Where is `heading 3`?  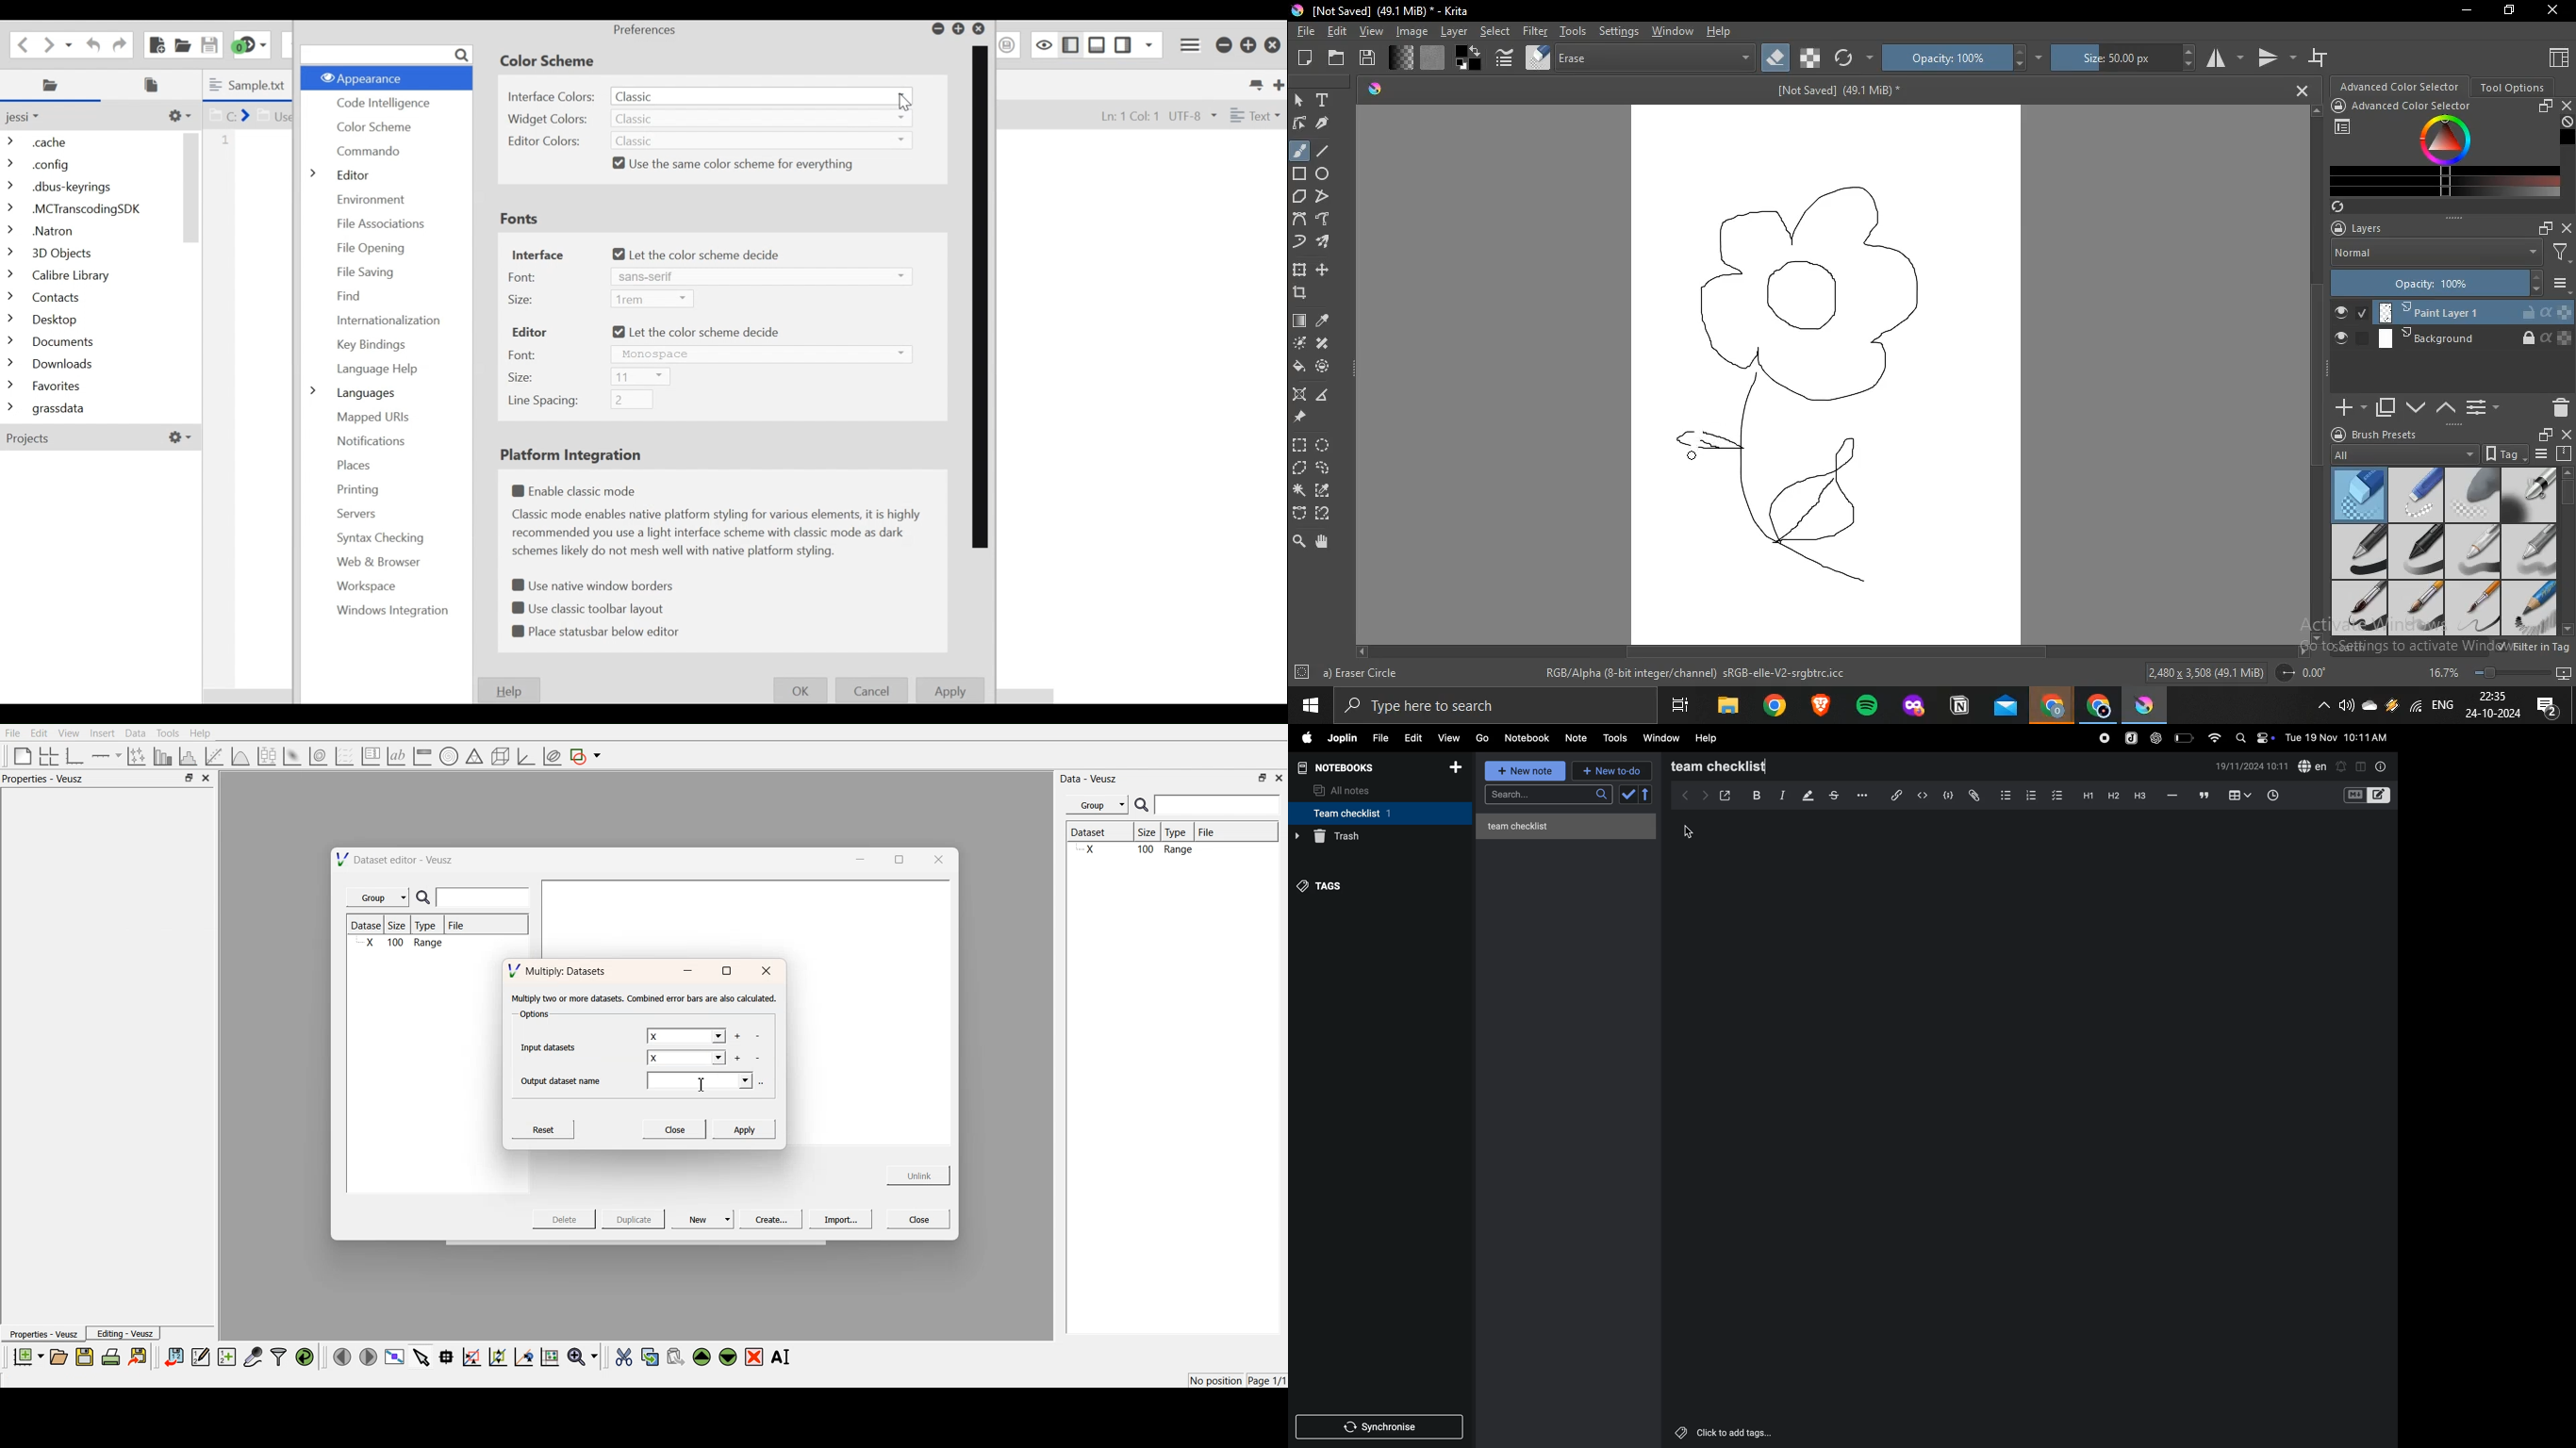 heading 3 is located at coordinates (2140, 795).